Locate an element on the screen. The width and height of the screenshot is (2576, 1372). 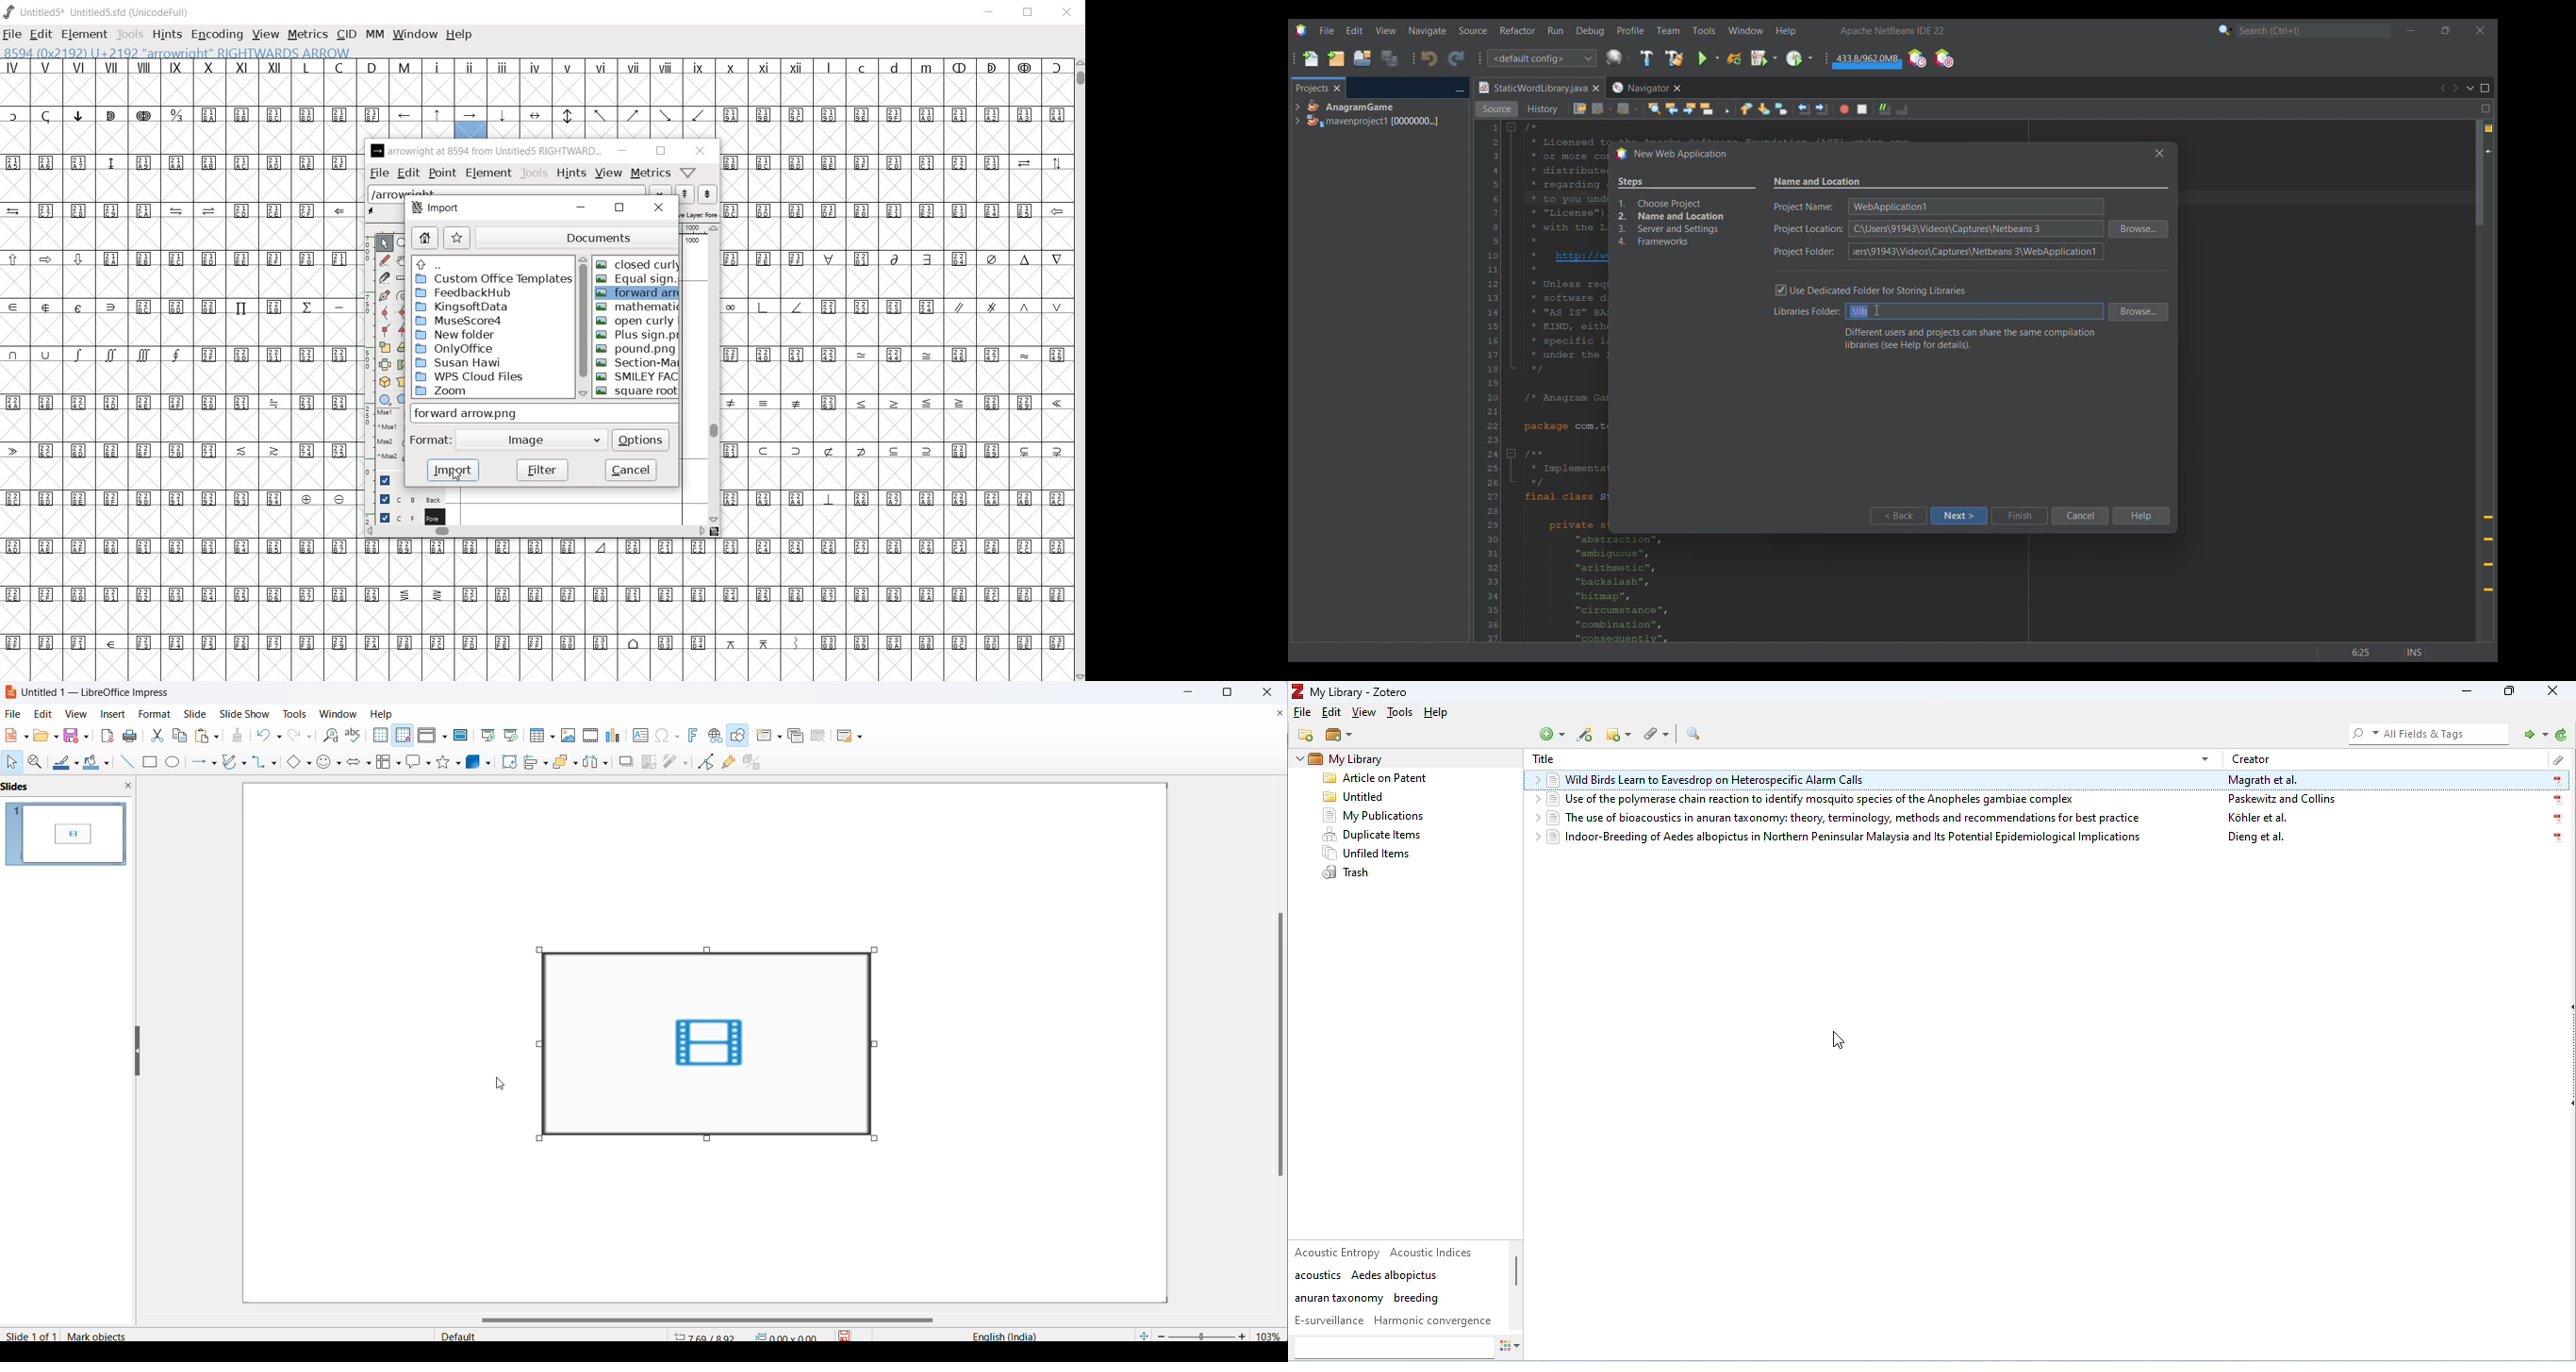
3d object options is located at coordinates (490, 763).